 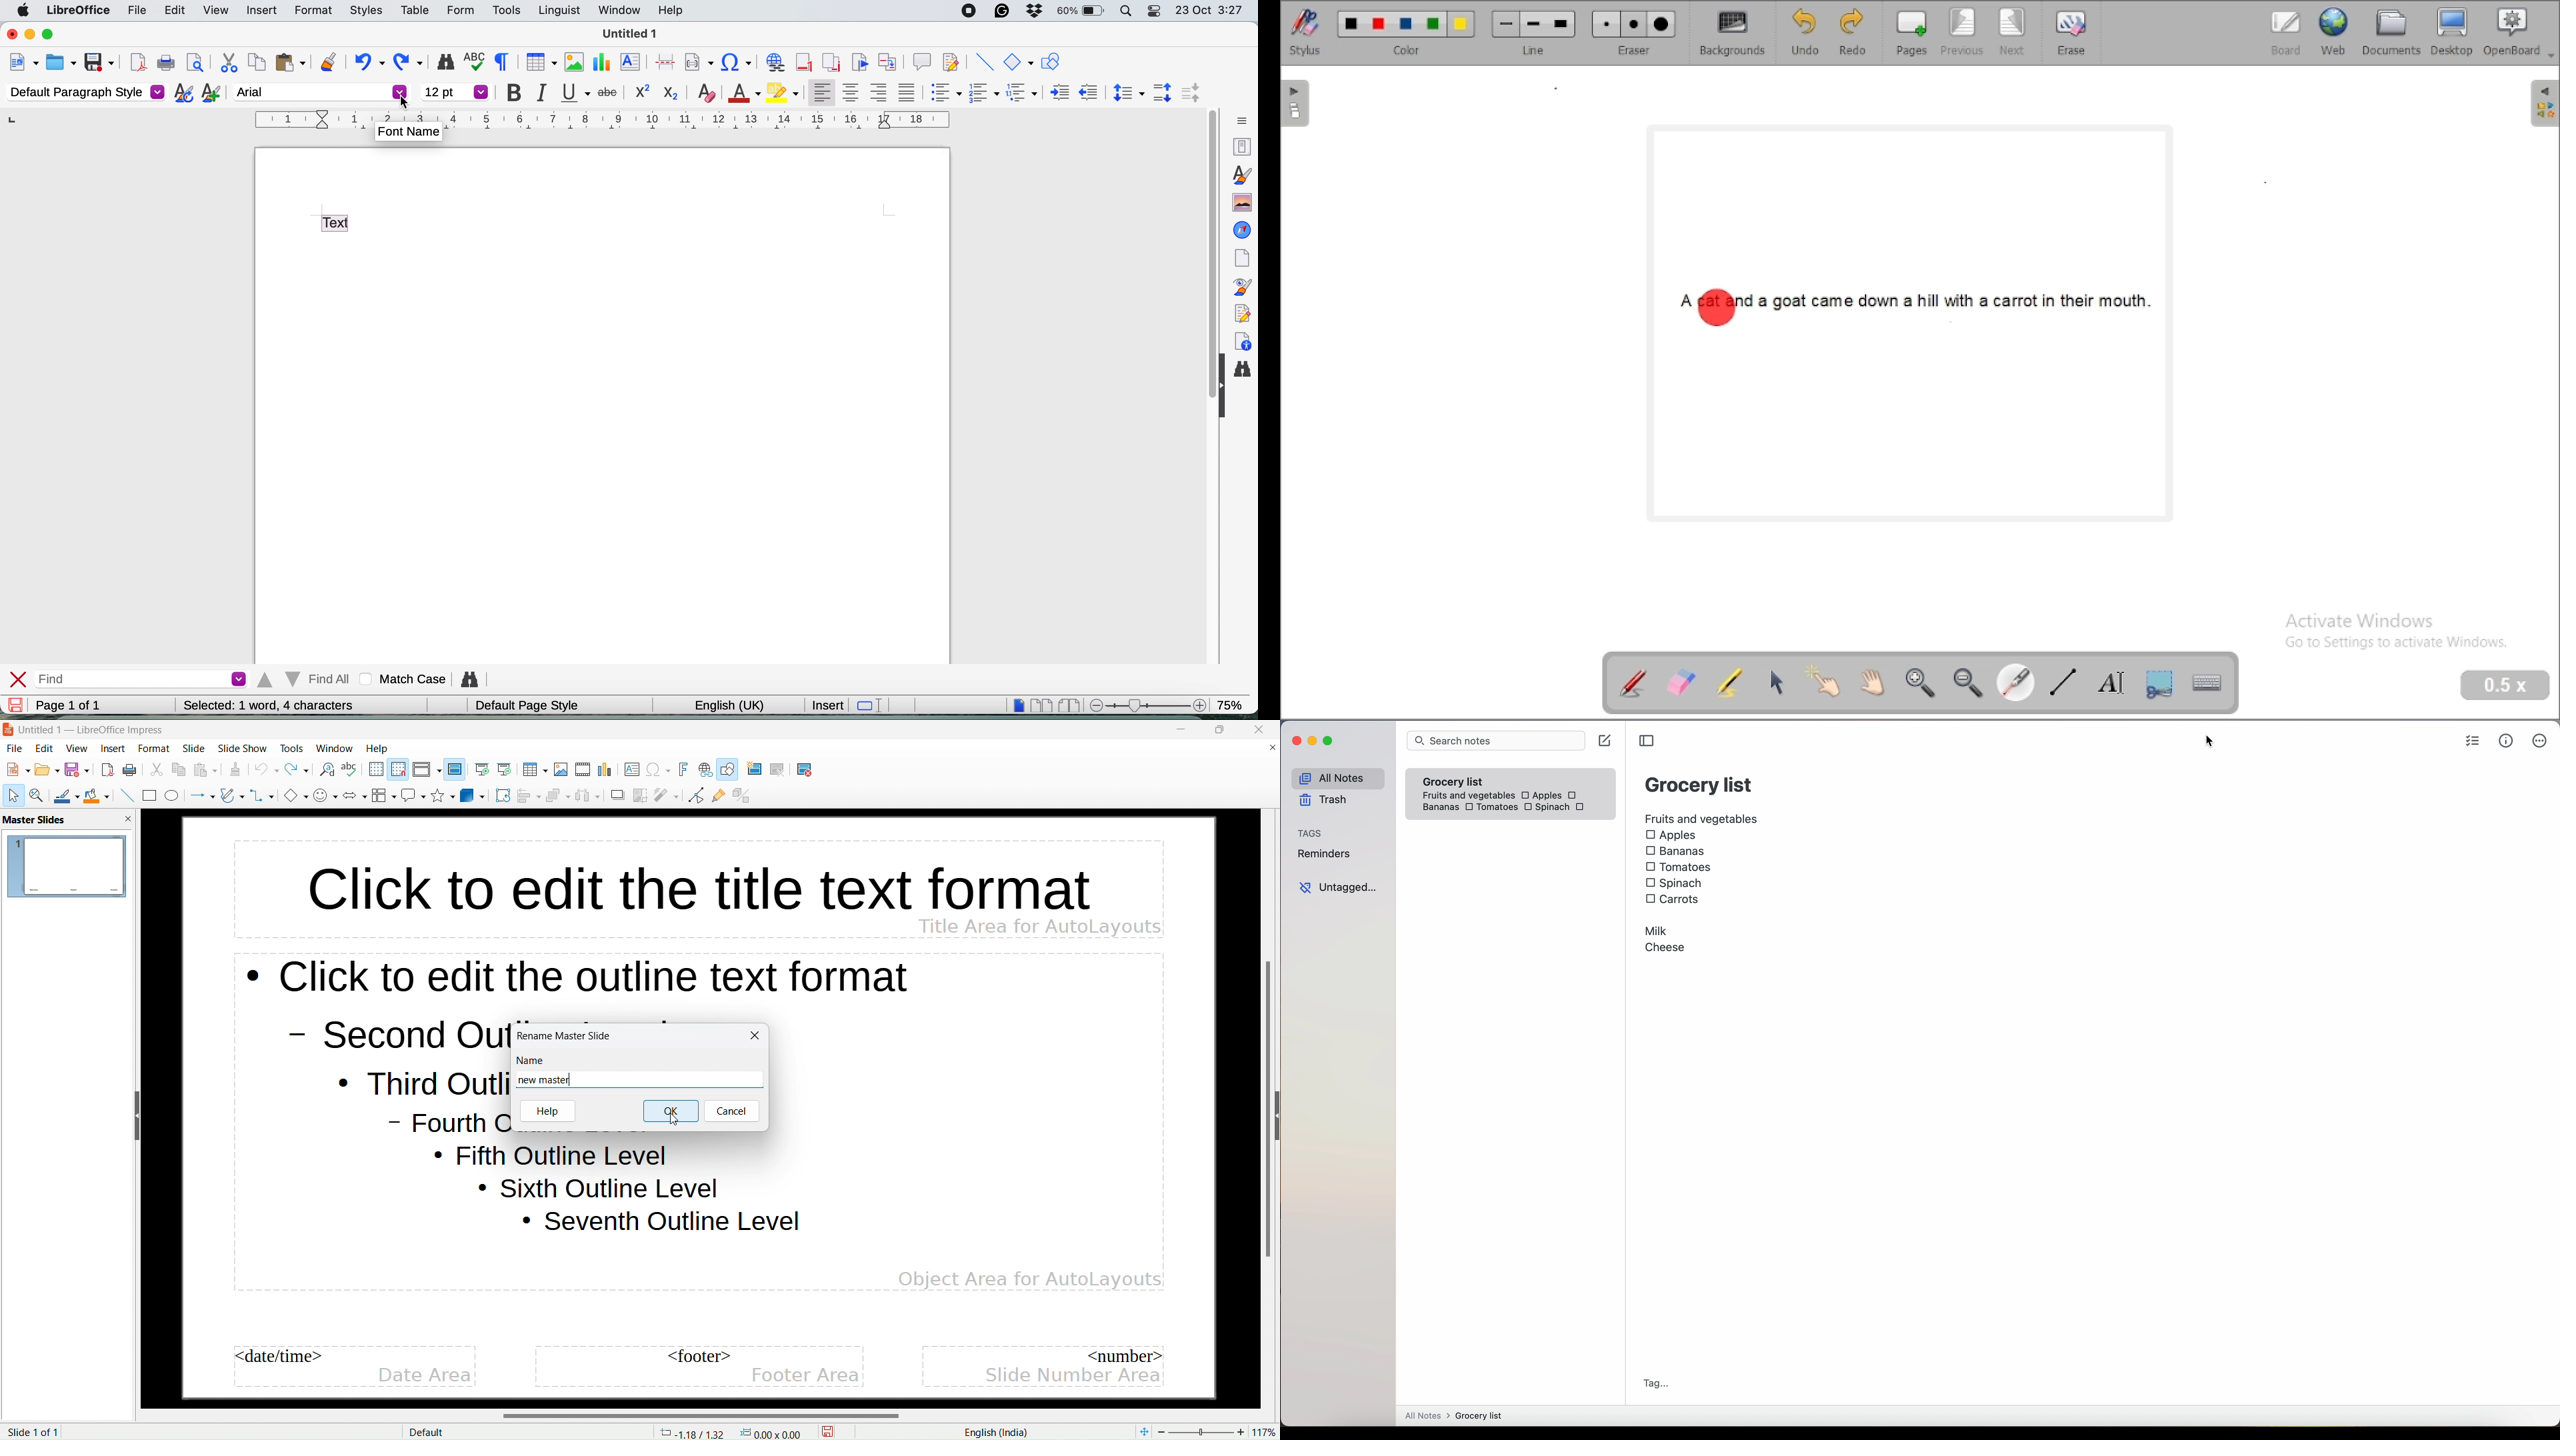 I want to click on create note, so click(x=1607, y=741).